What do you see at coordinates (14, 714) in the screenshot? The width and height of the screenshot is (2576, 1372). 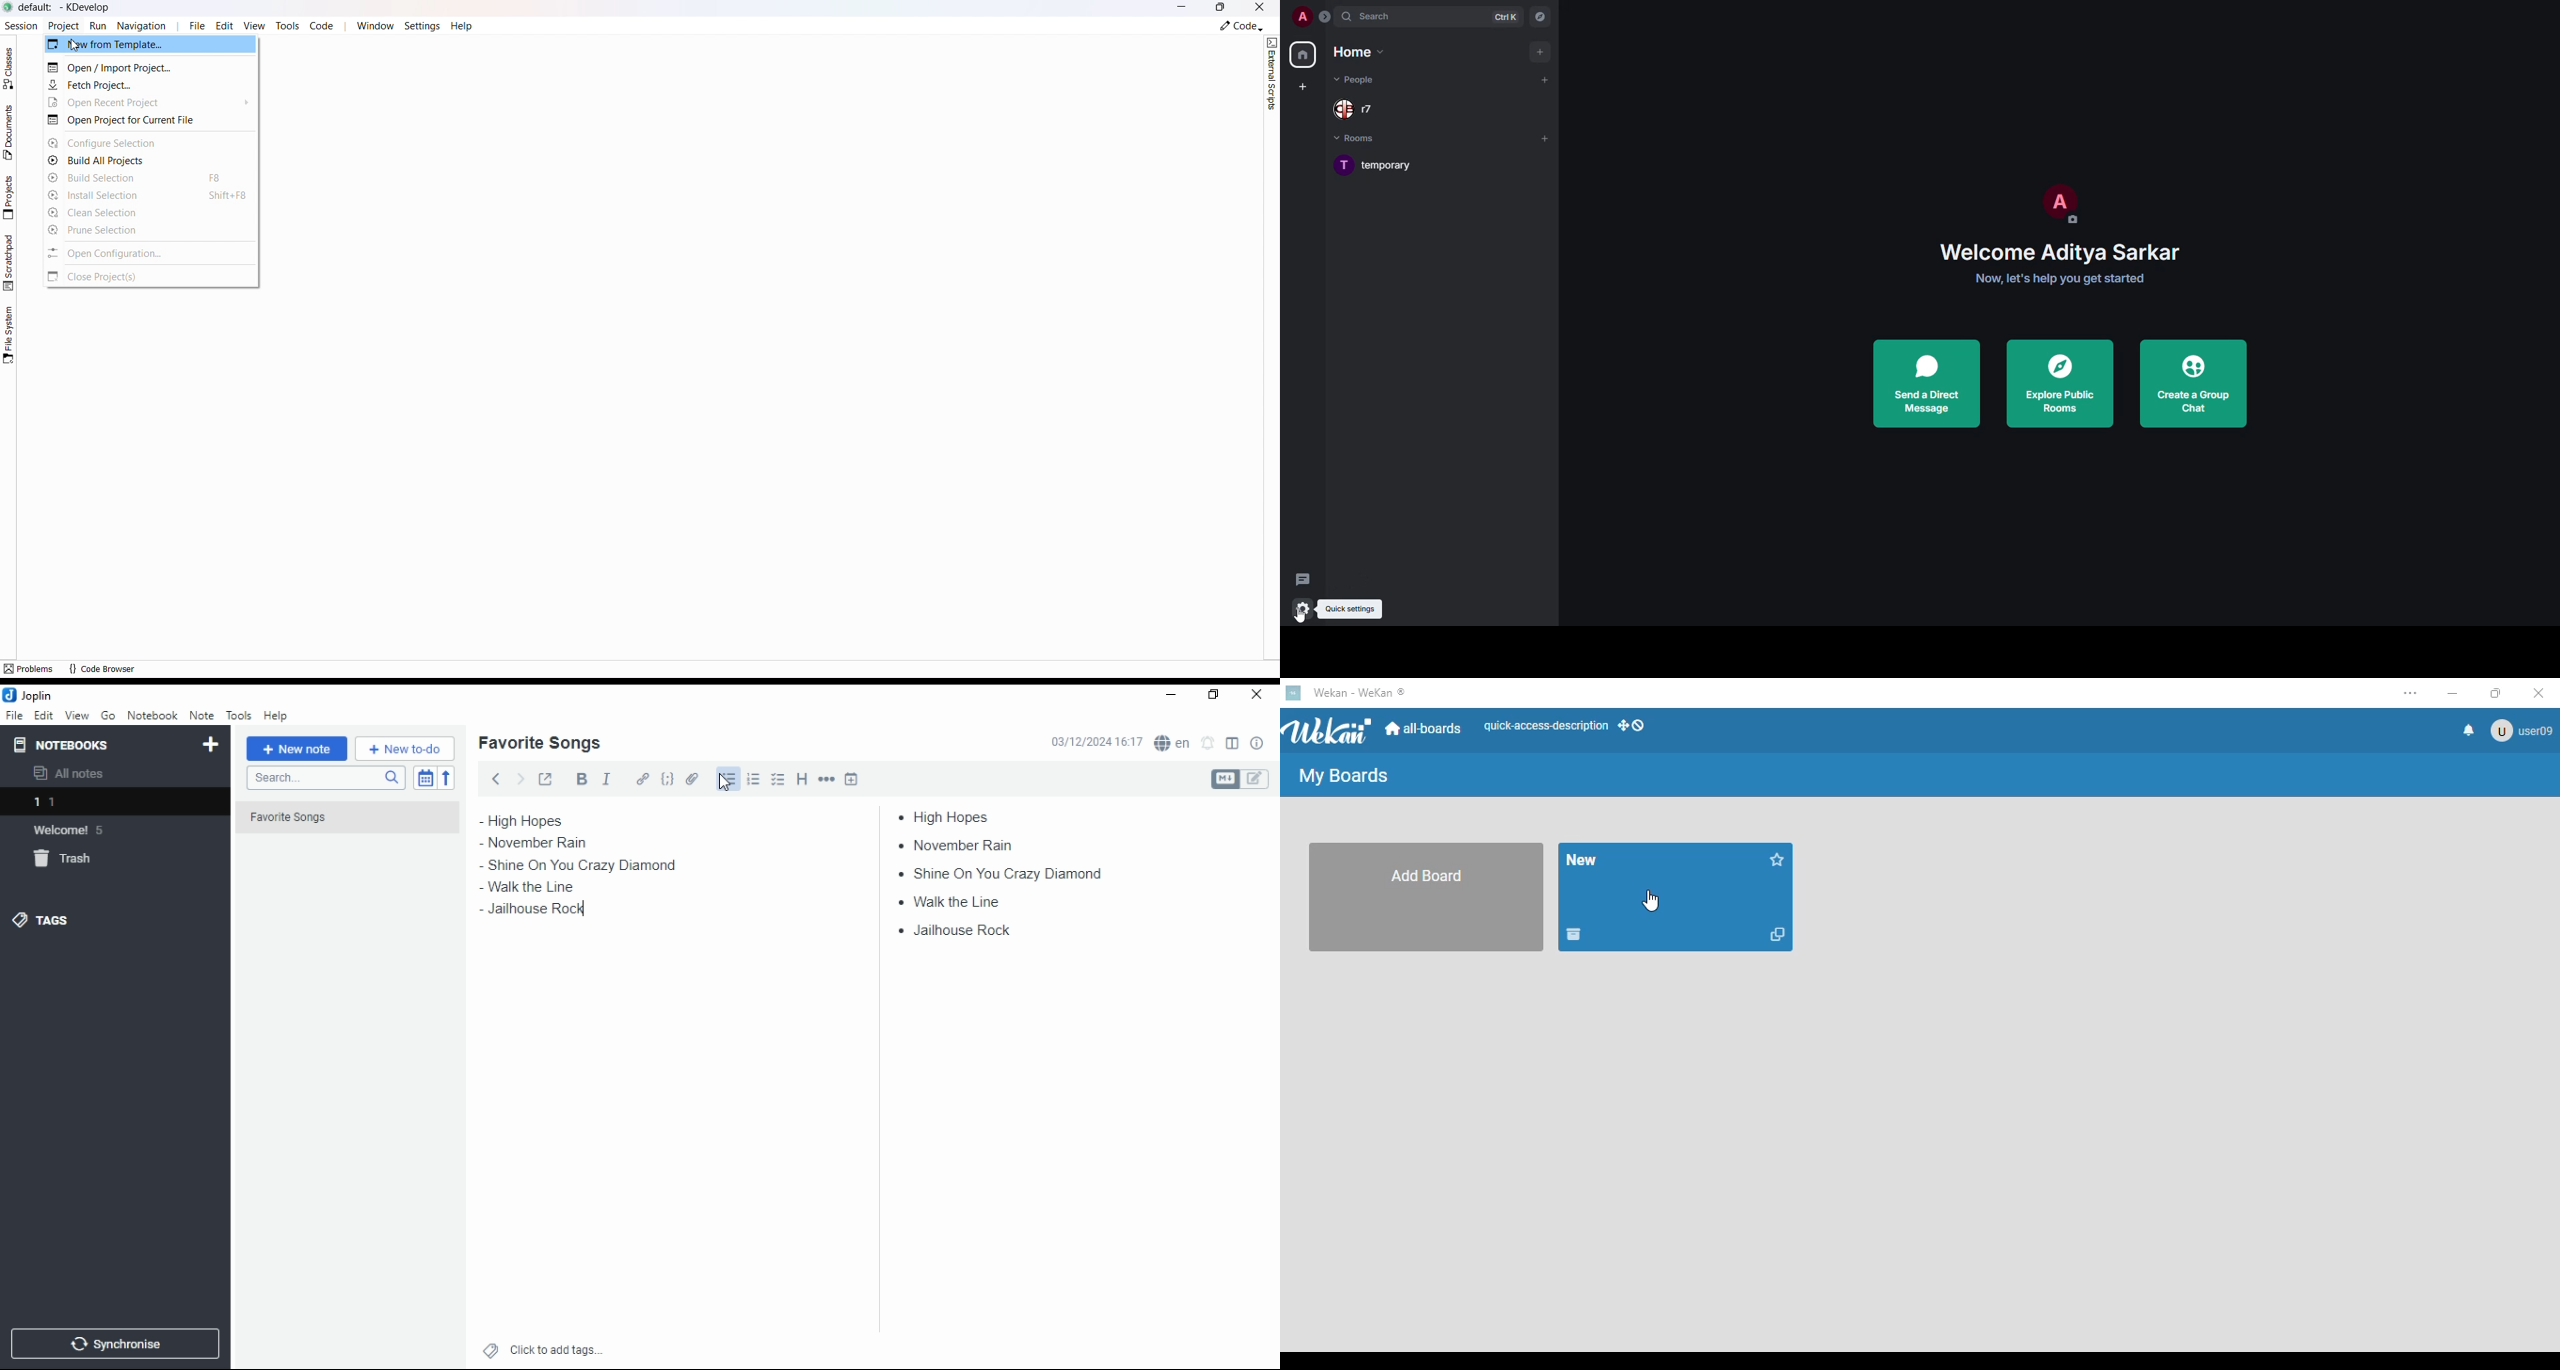 I see `file` at bounding box center [14, 714].